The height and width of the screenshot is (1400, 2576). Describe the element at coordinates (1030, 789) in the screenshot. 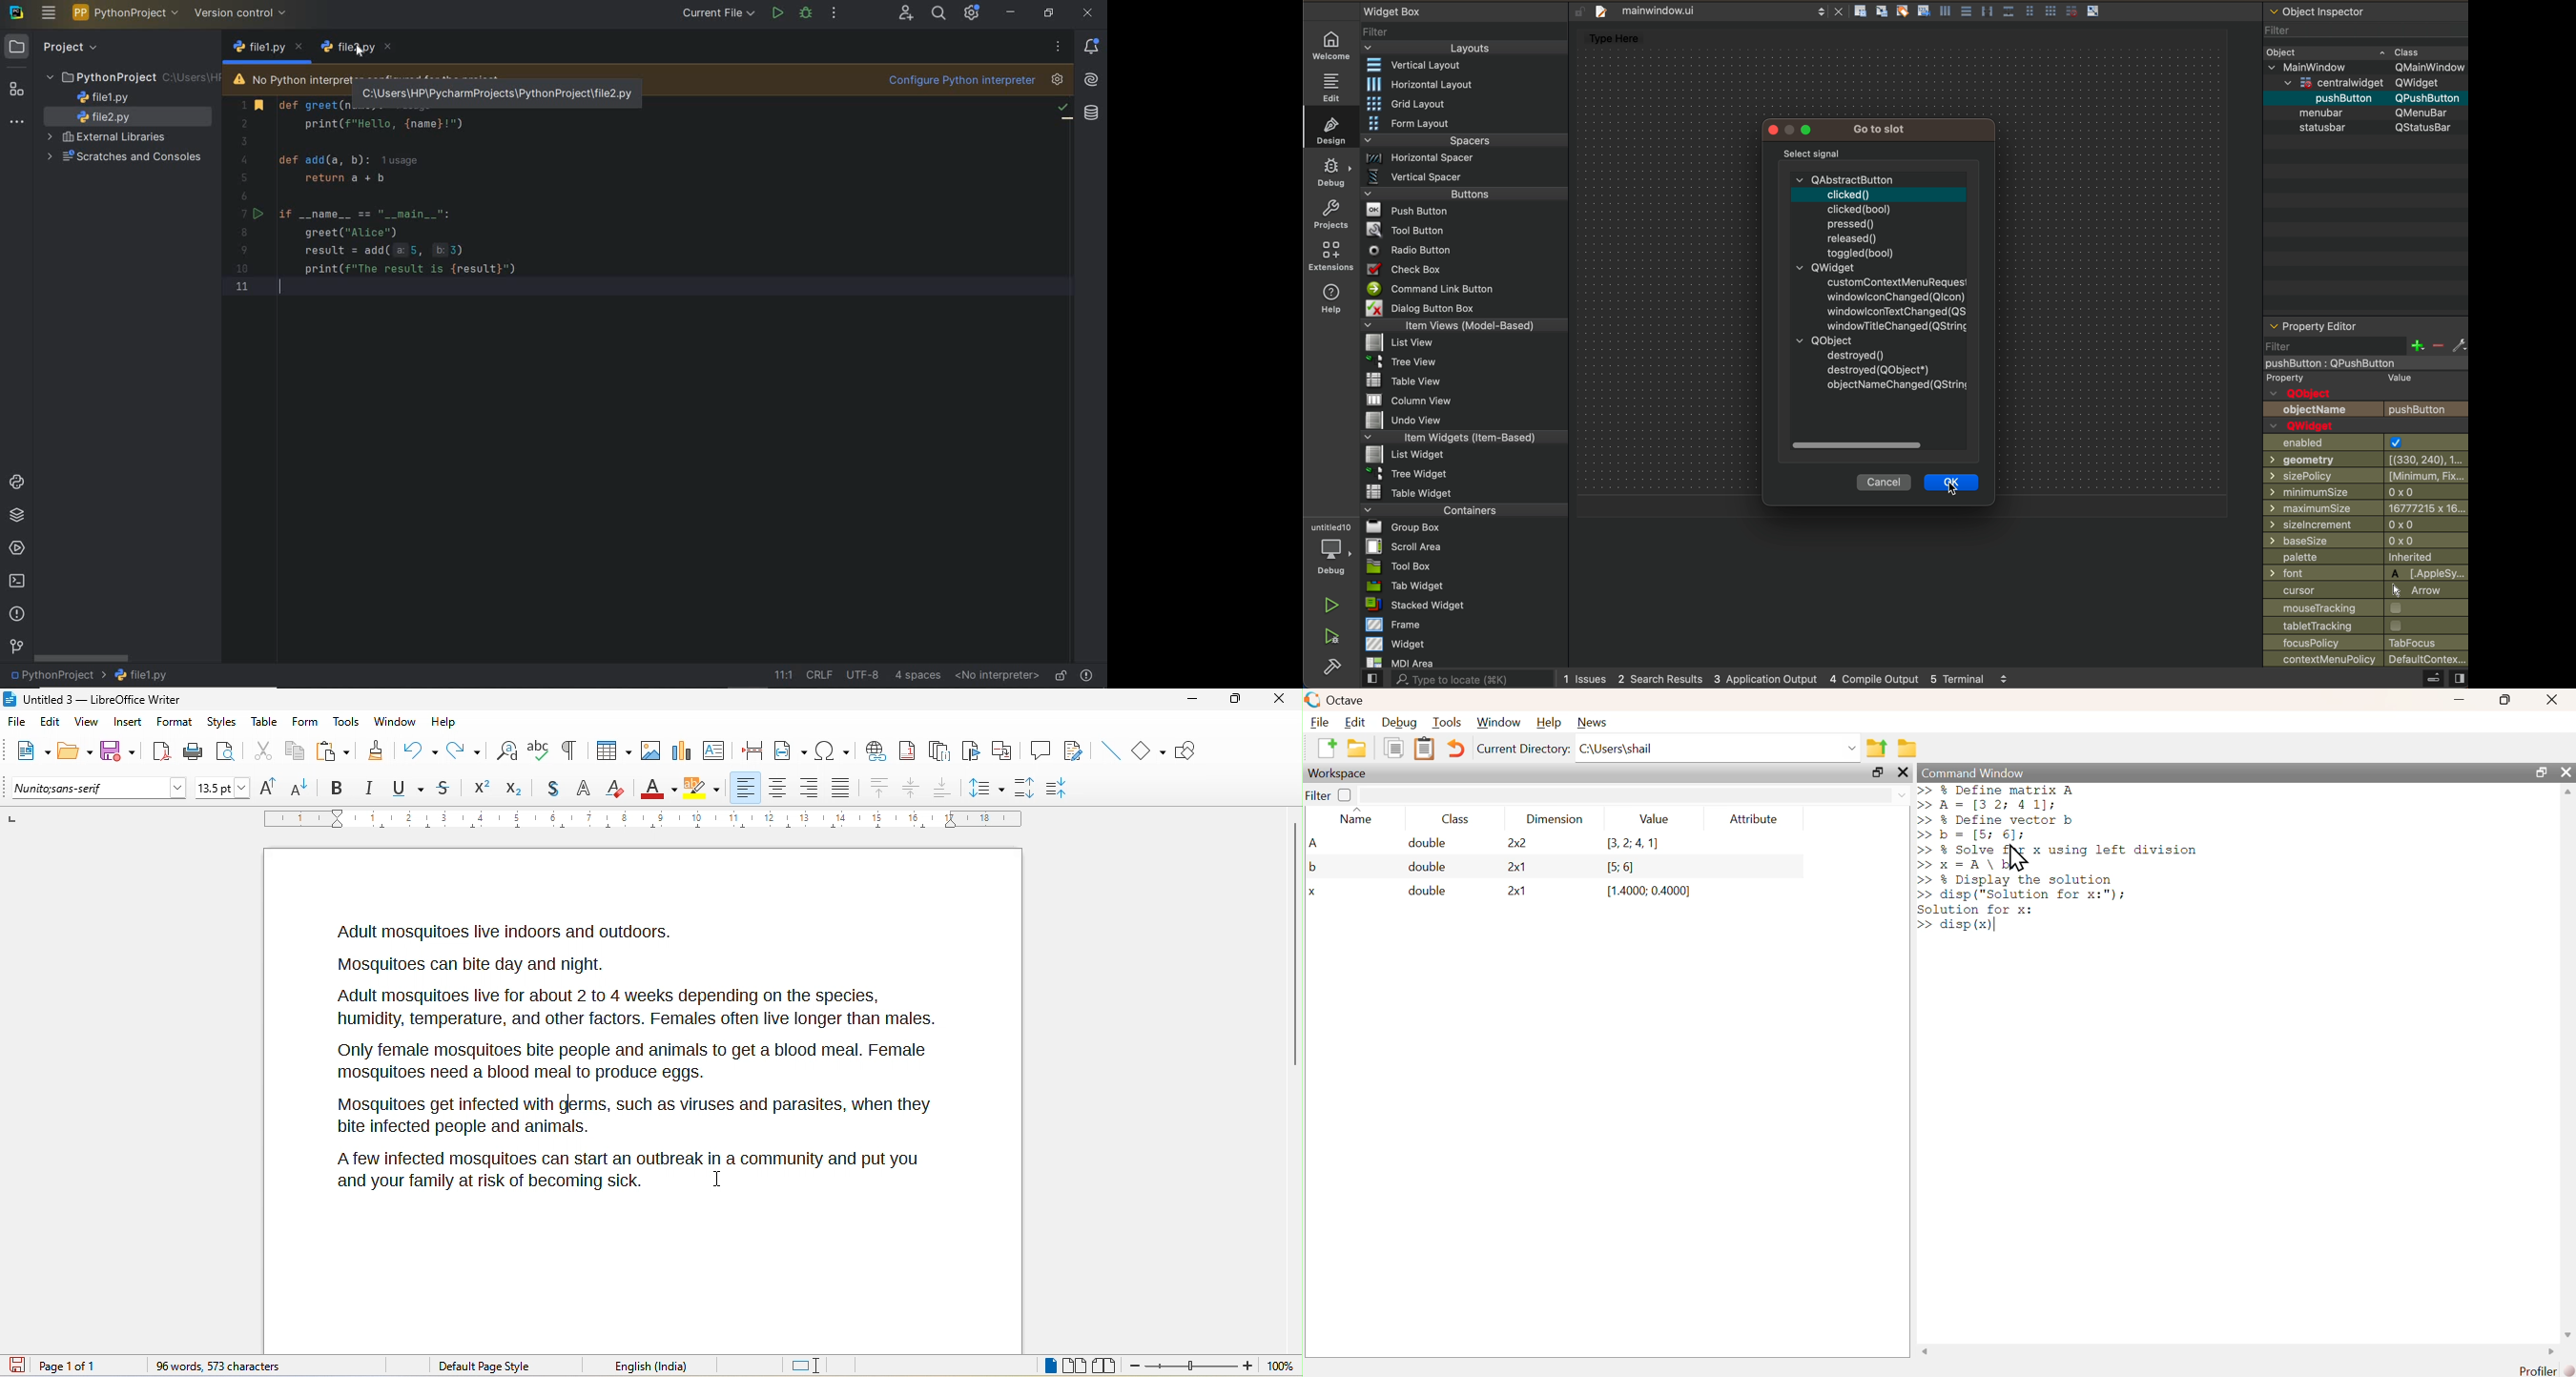

I see `increase paragraph spacing` at that location.